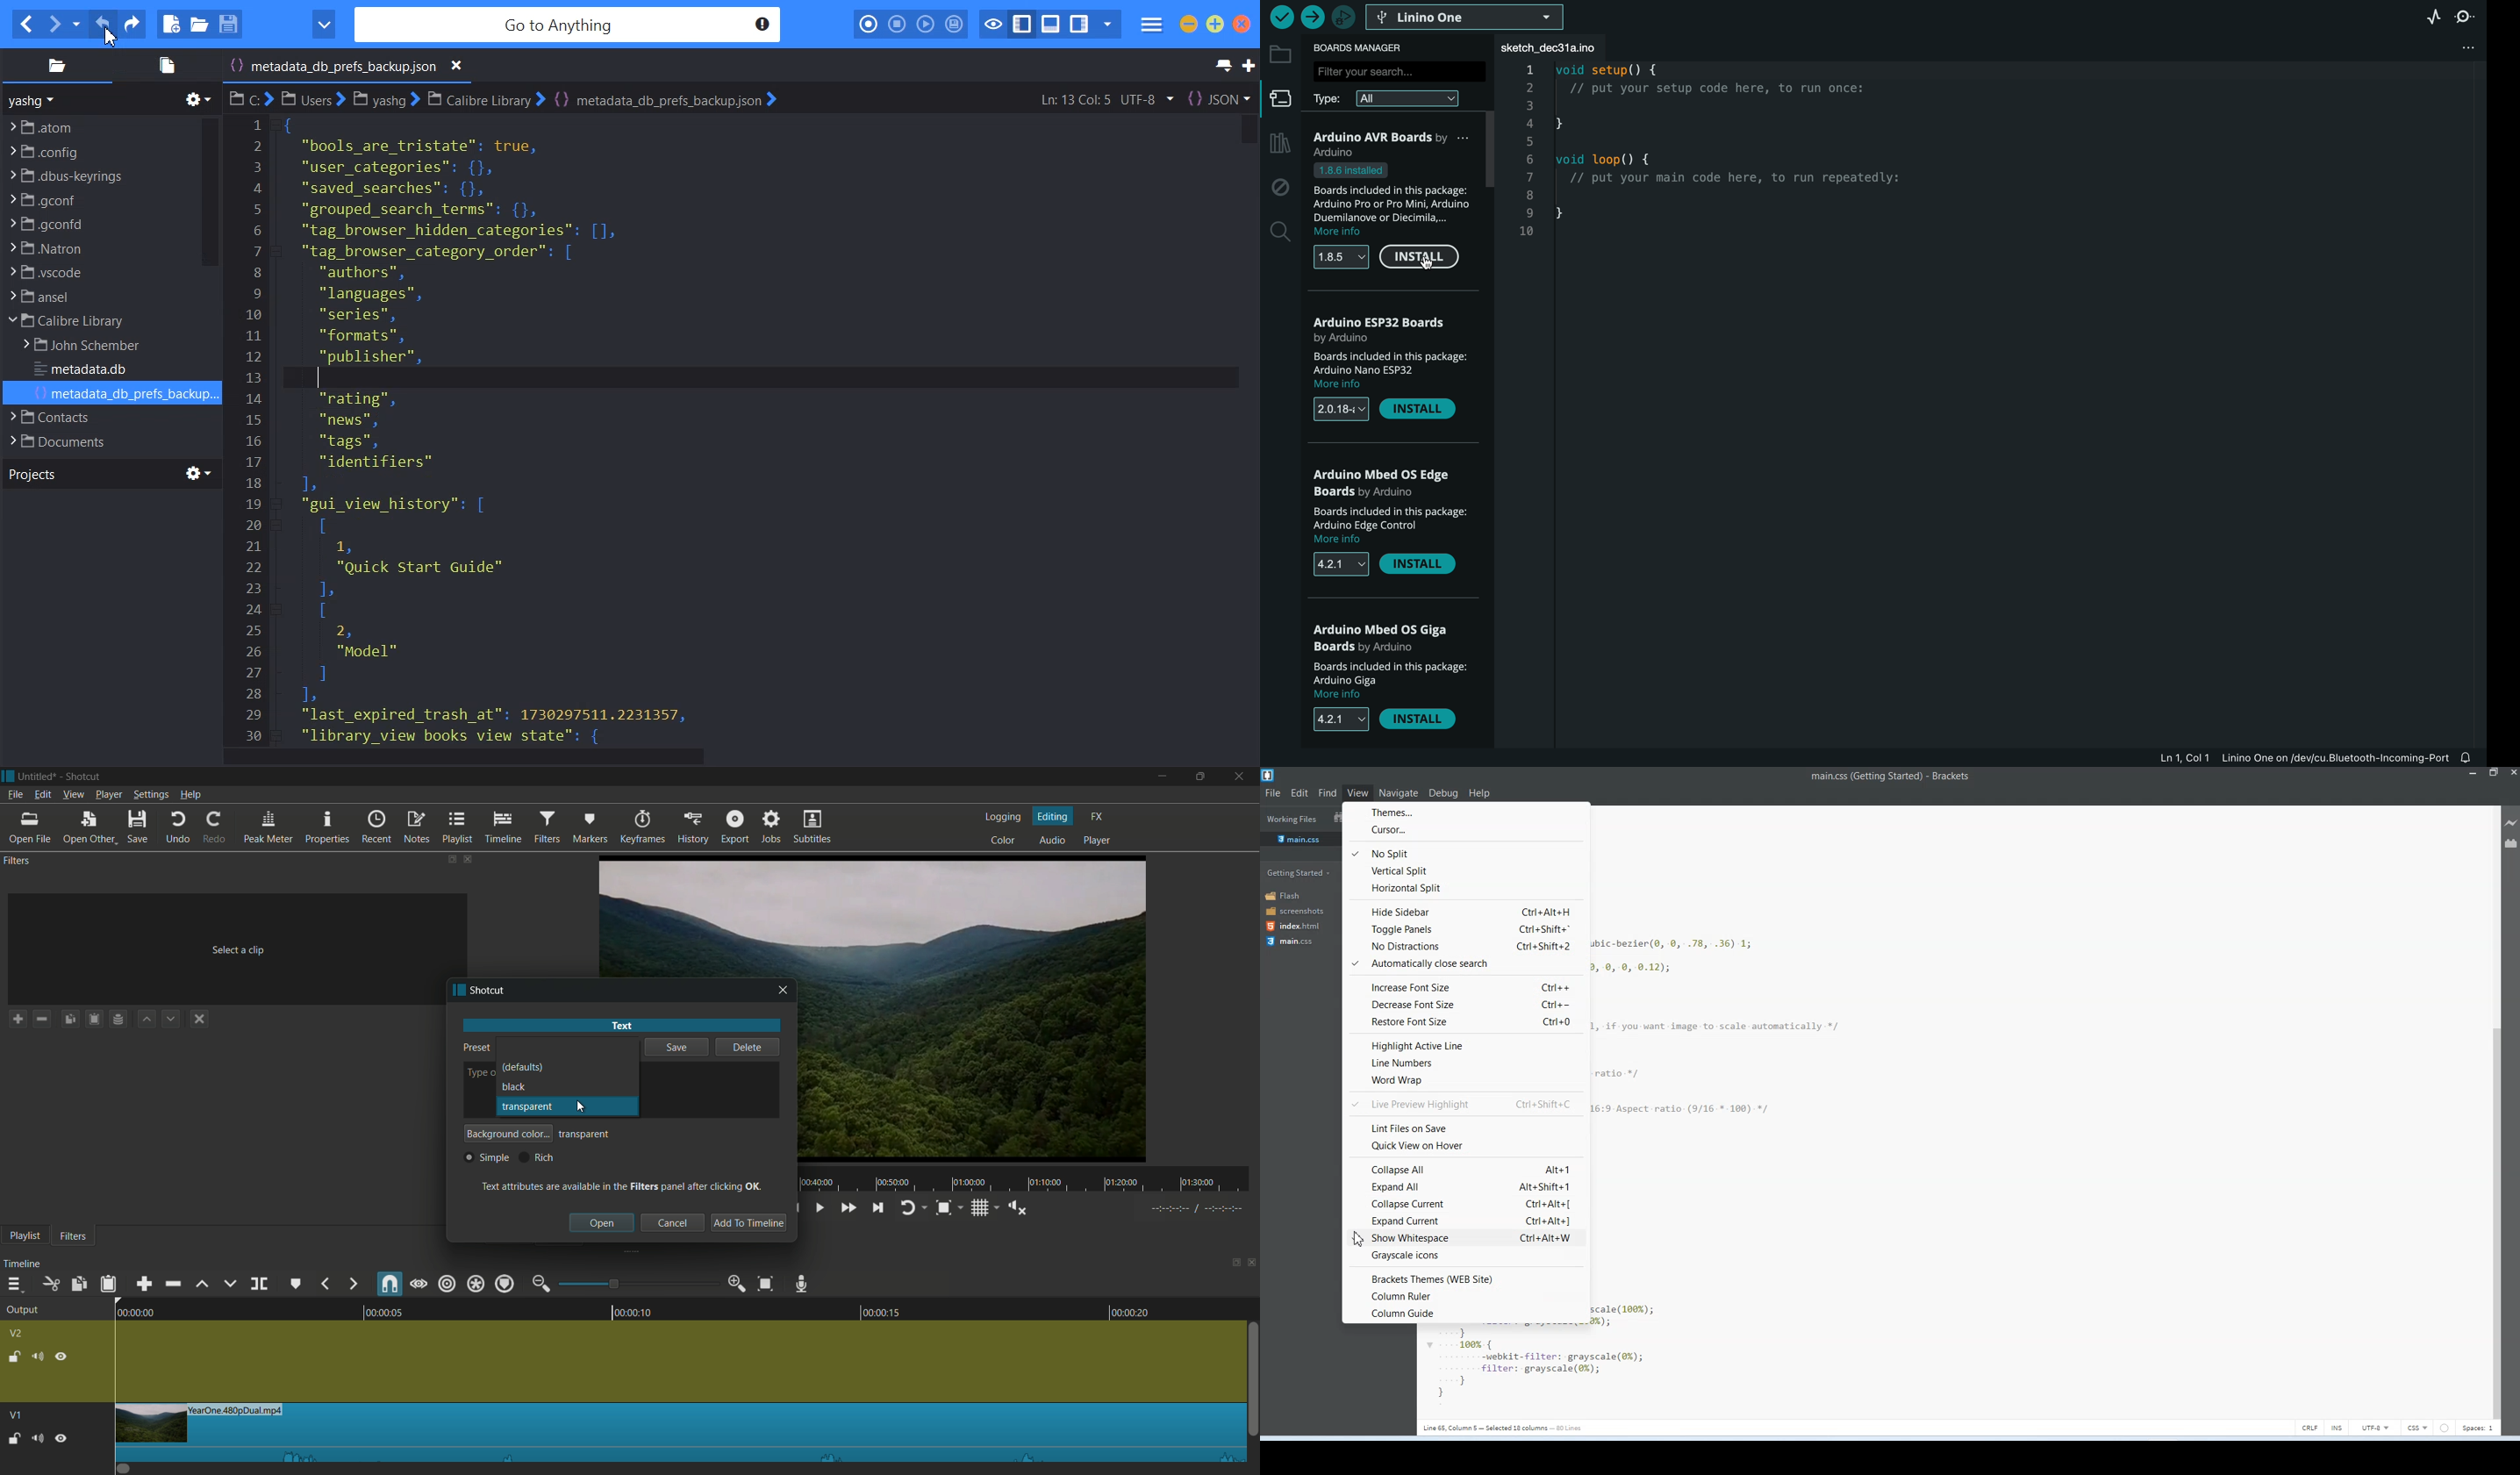  I want to click on description, so click(1387, 370).